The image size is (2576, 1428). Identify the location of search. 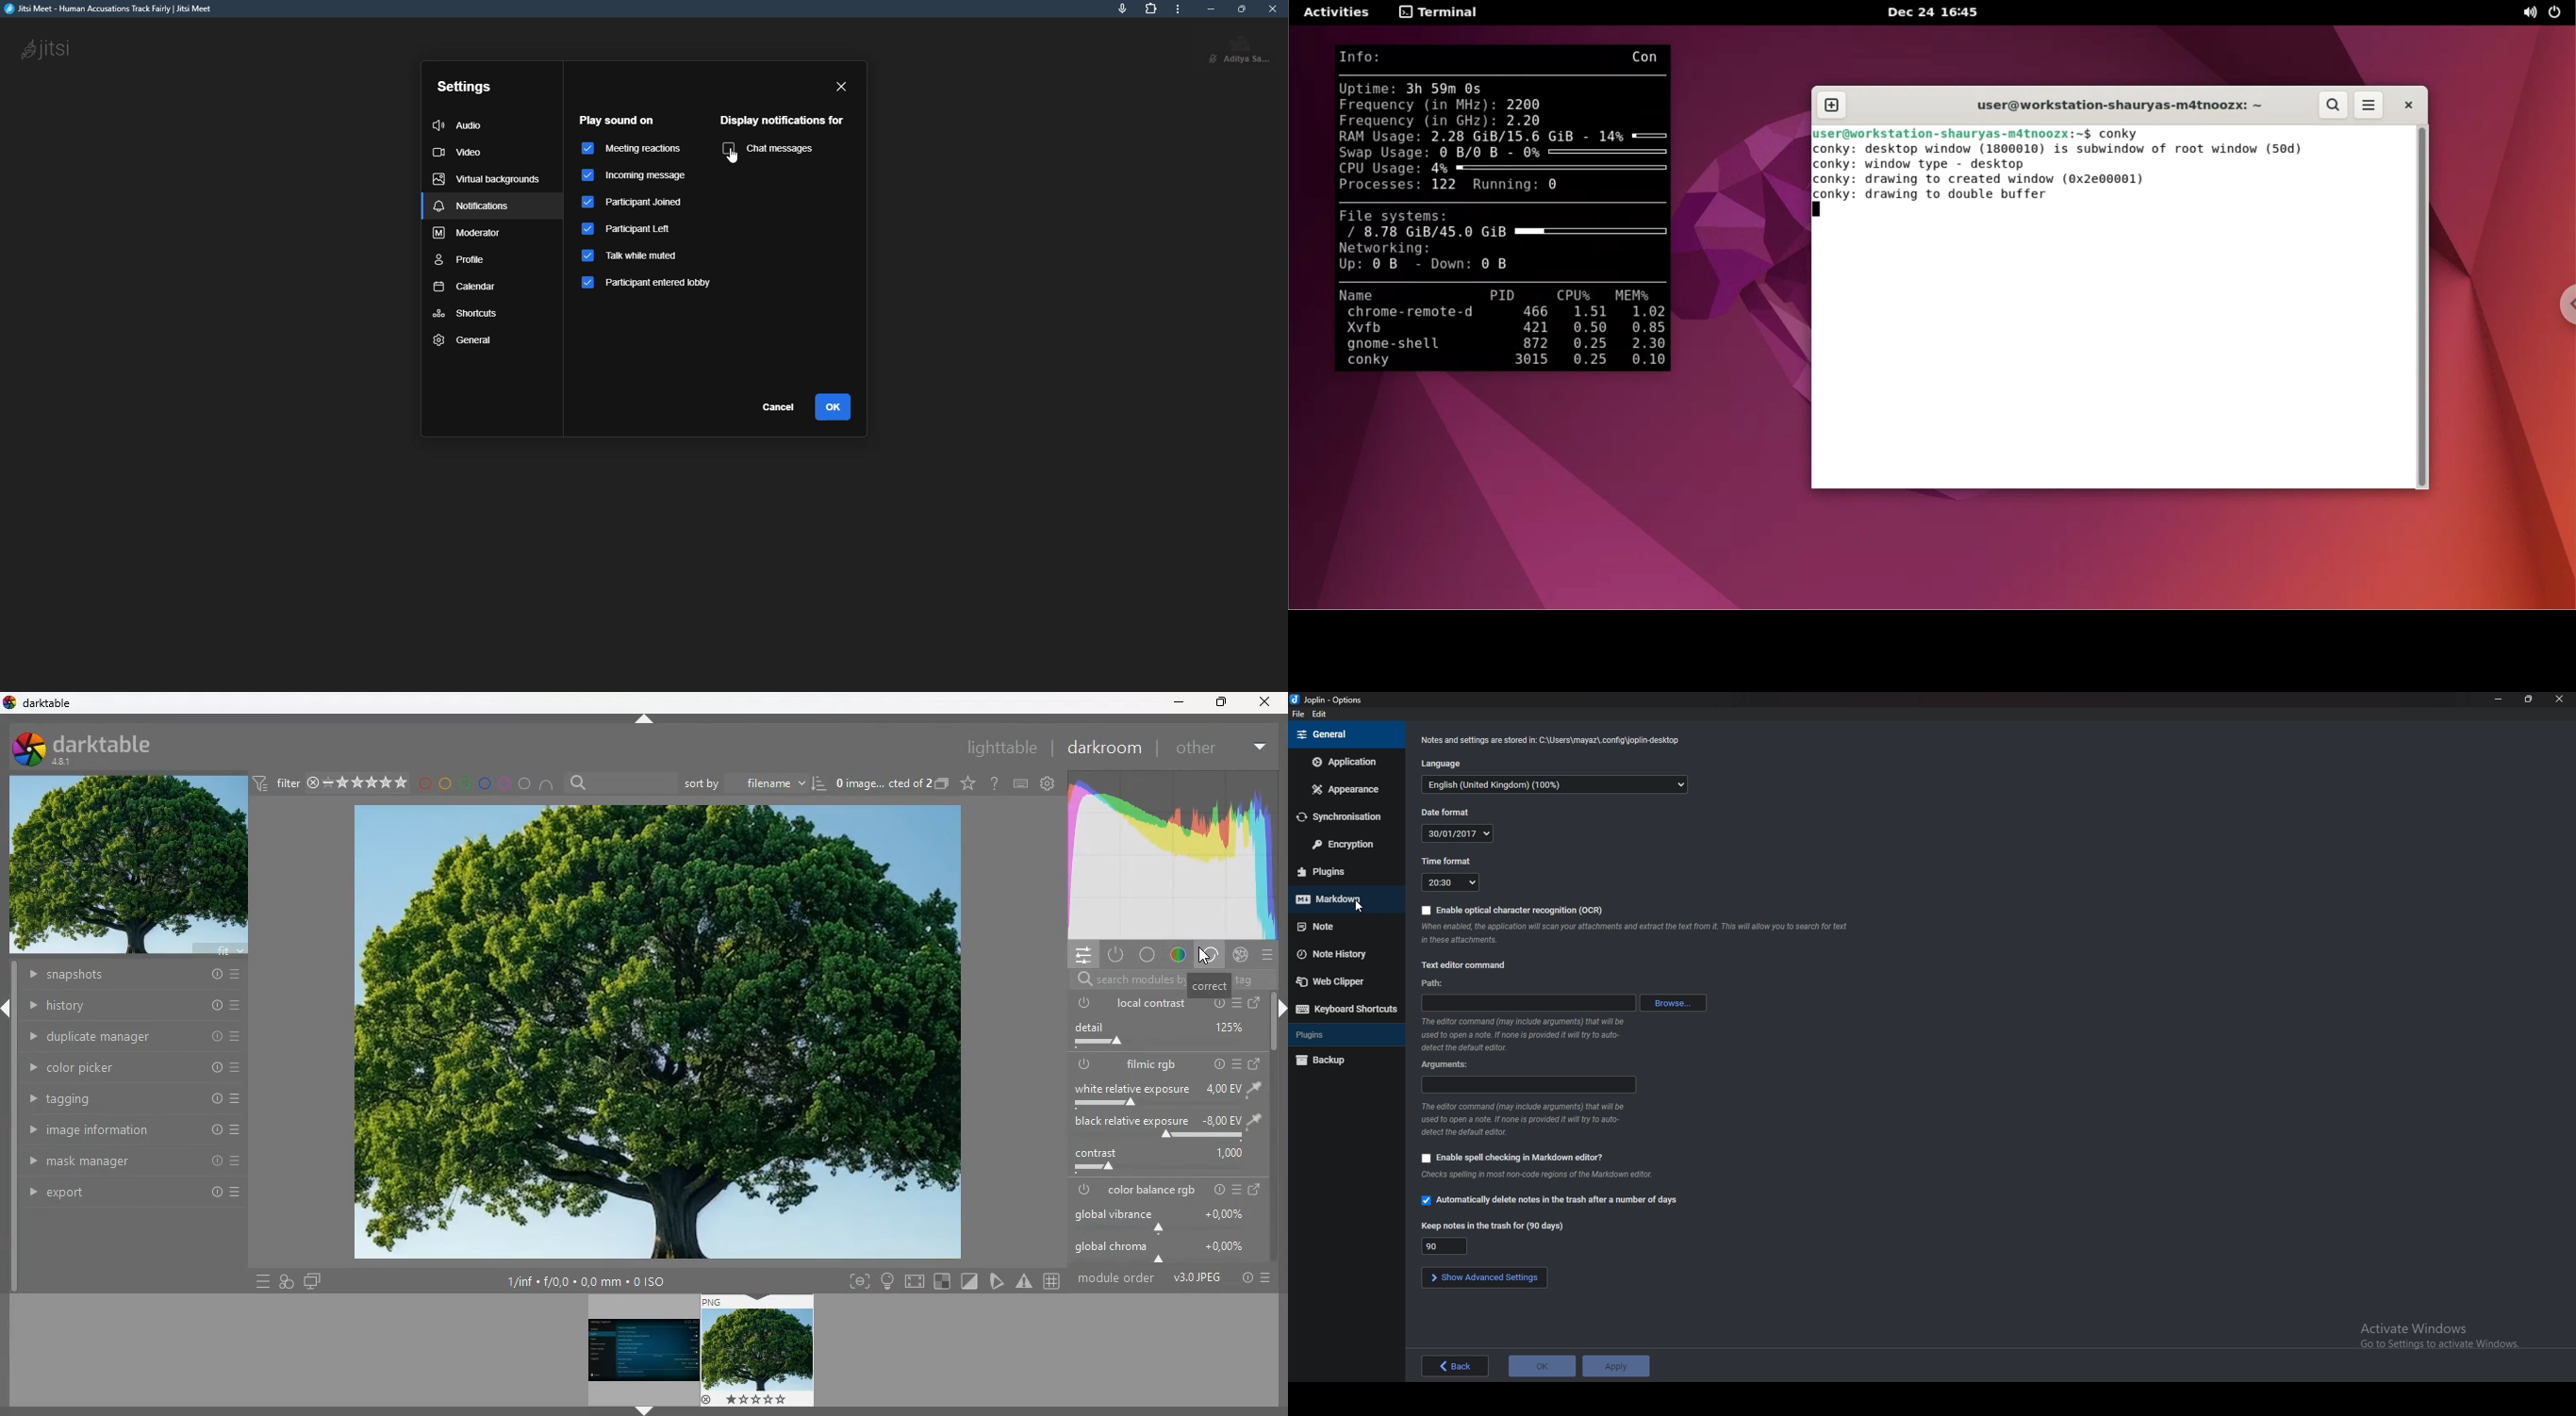
(1086, 980).